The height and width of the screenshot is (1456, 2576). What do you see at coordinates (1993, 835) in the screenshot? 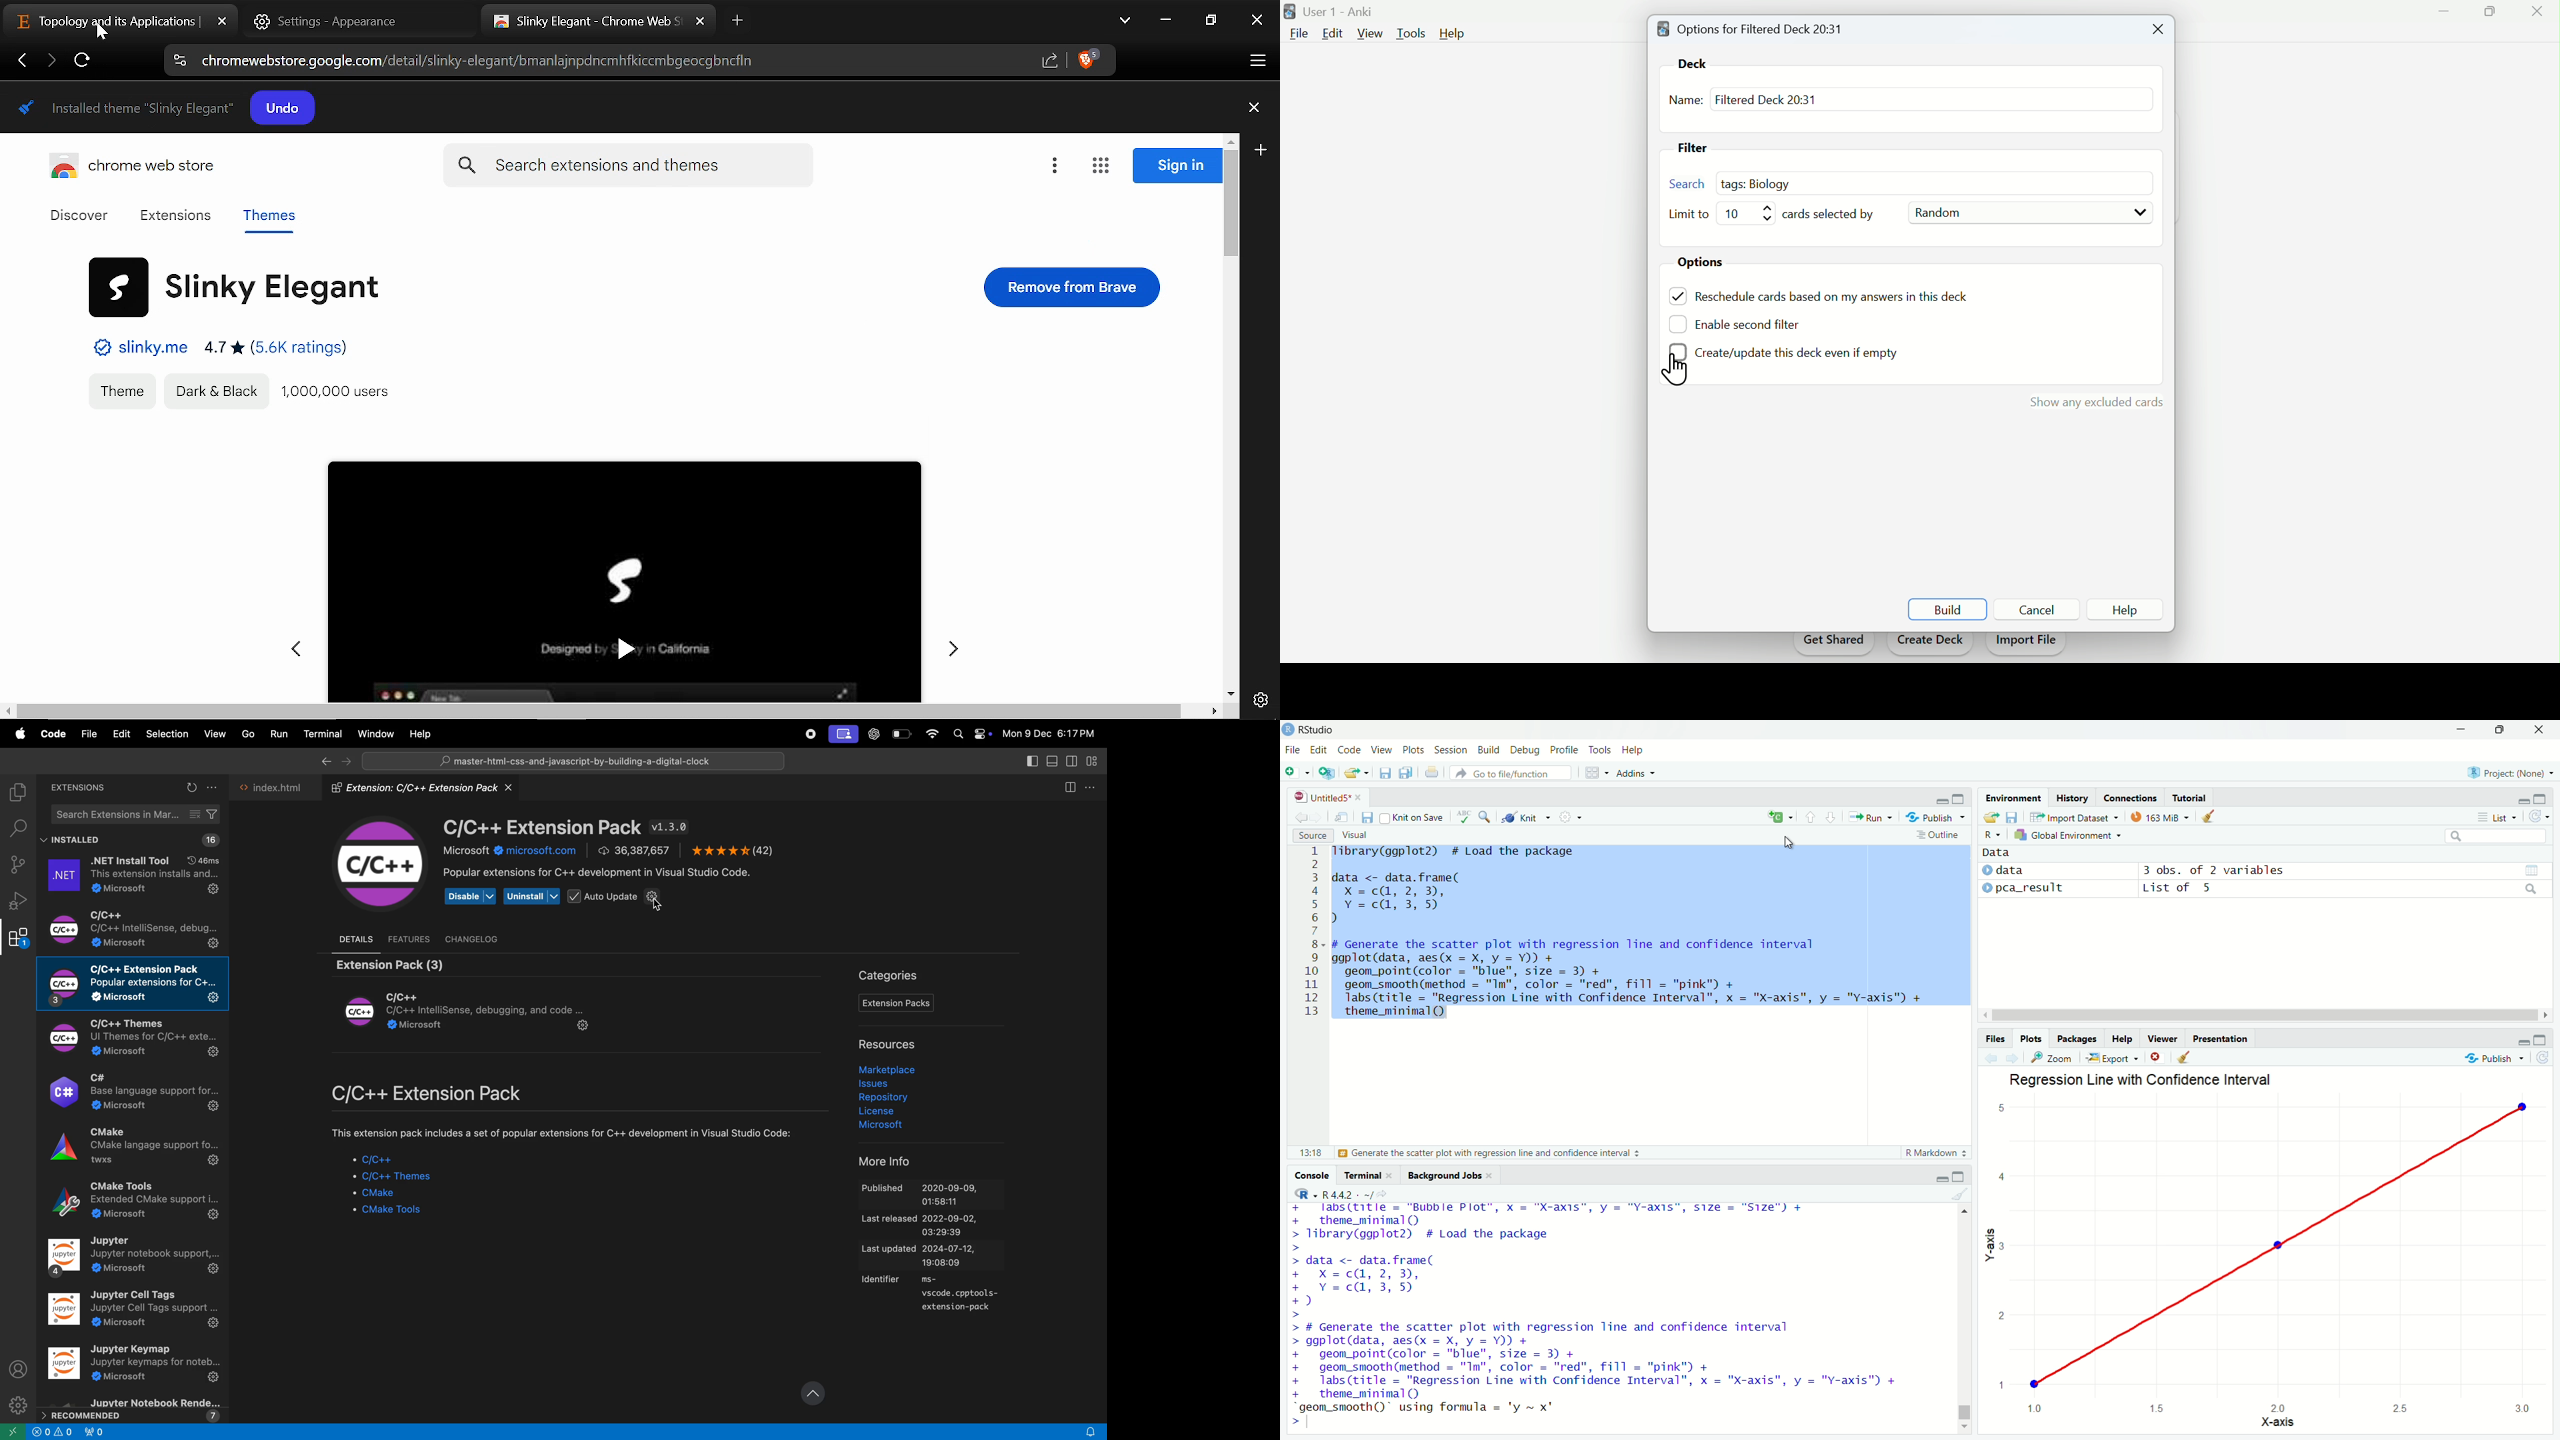
I see `R` at bounding box center [1993, 835].